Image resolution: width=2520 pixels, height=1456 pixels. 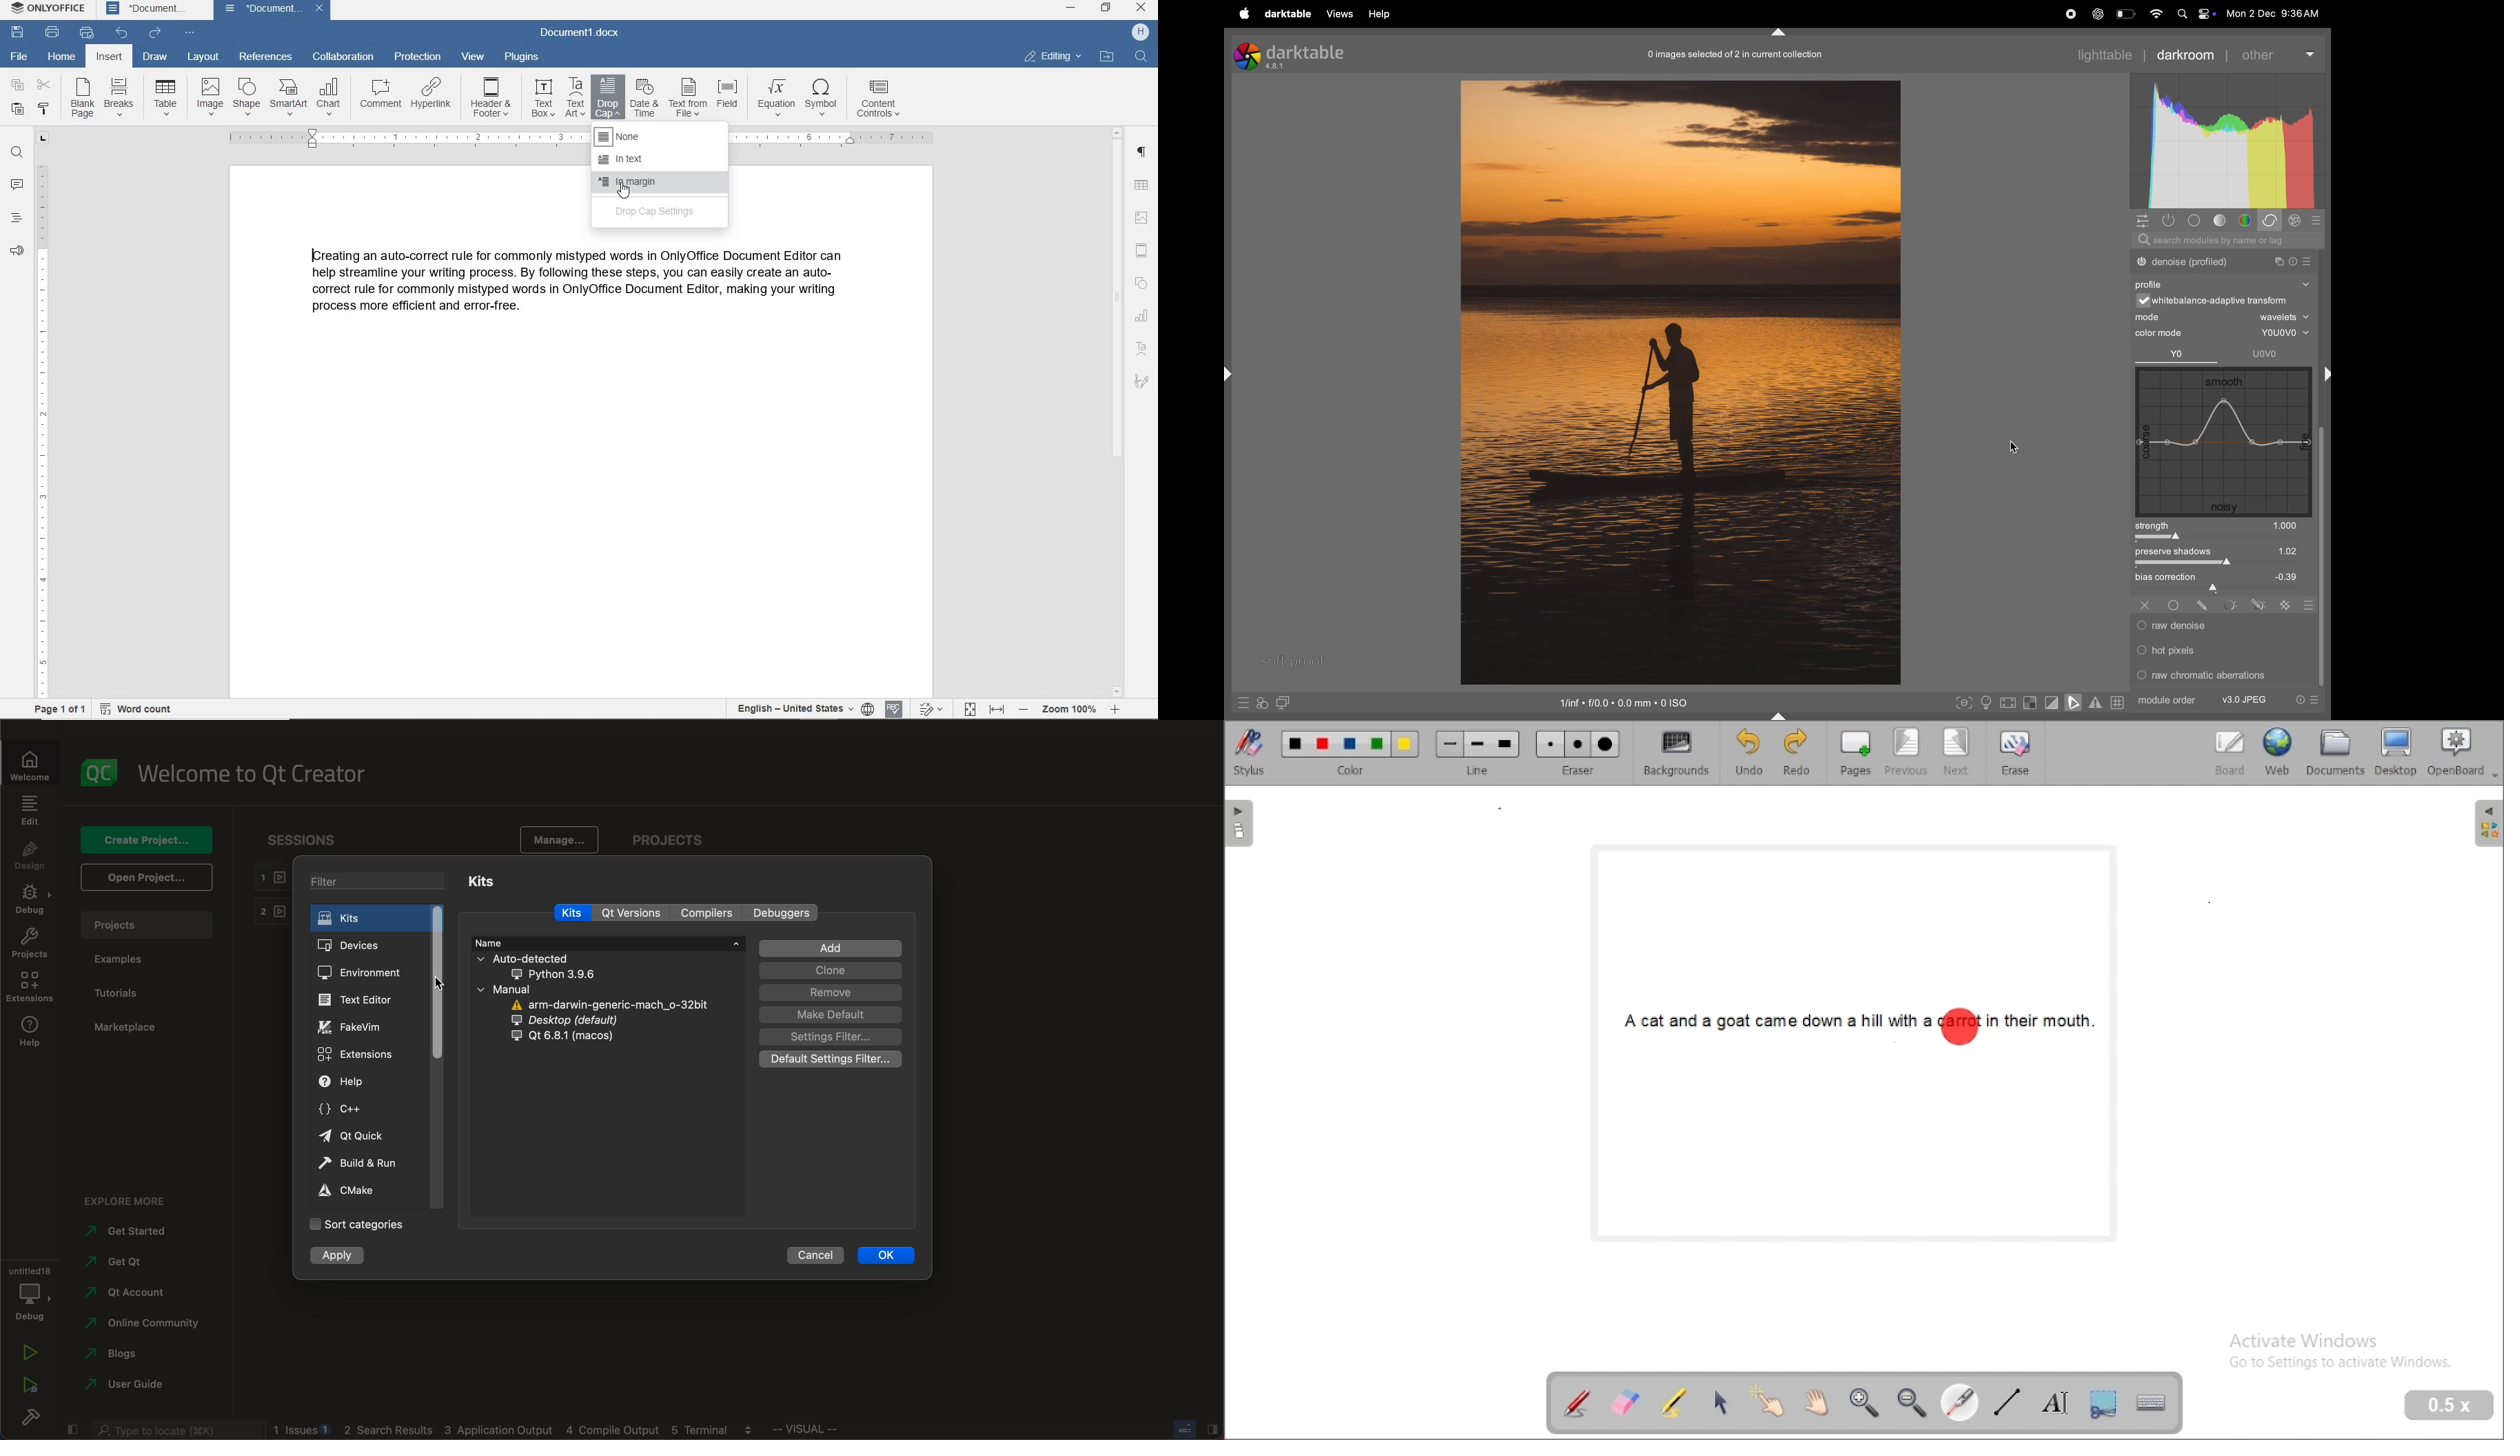 What do you see at coordinates (1680, 381) in the screenshot?
I see `image` at bounding box center [1680, 381].